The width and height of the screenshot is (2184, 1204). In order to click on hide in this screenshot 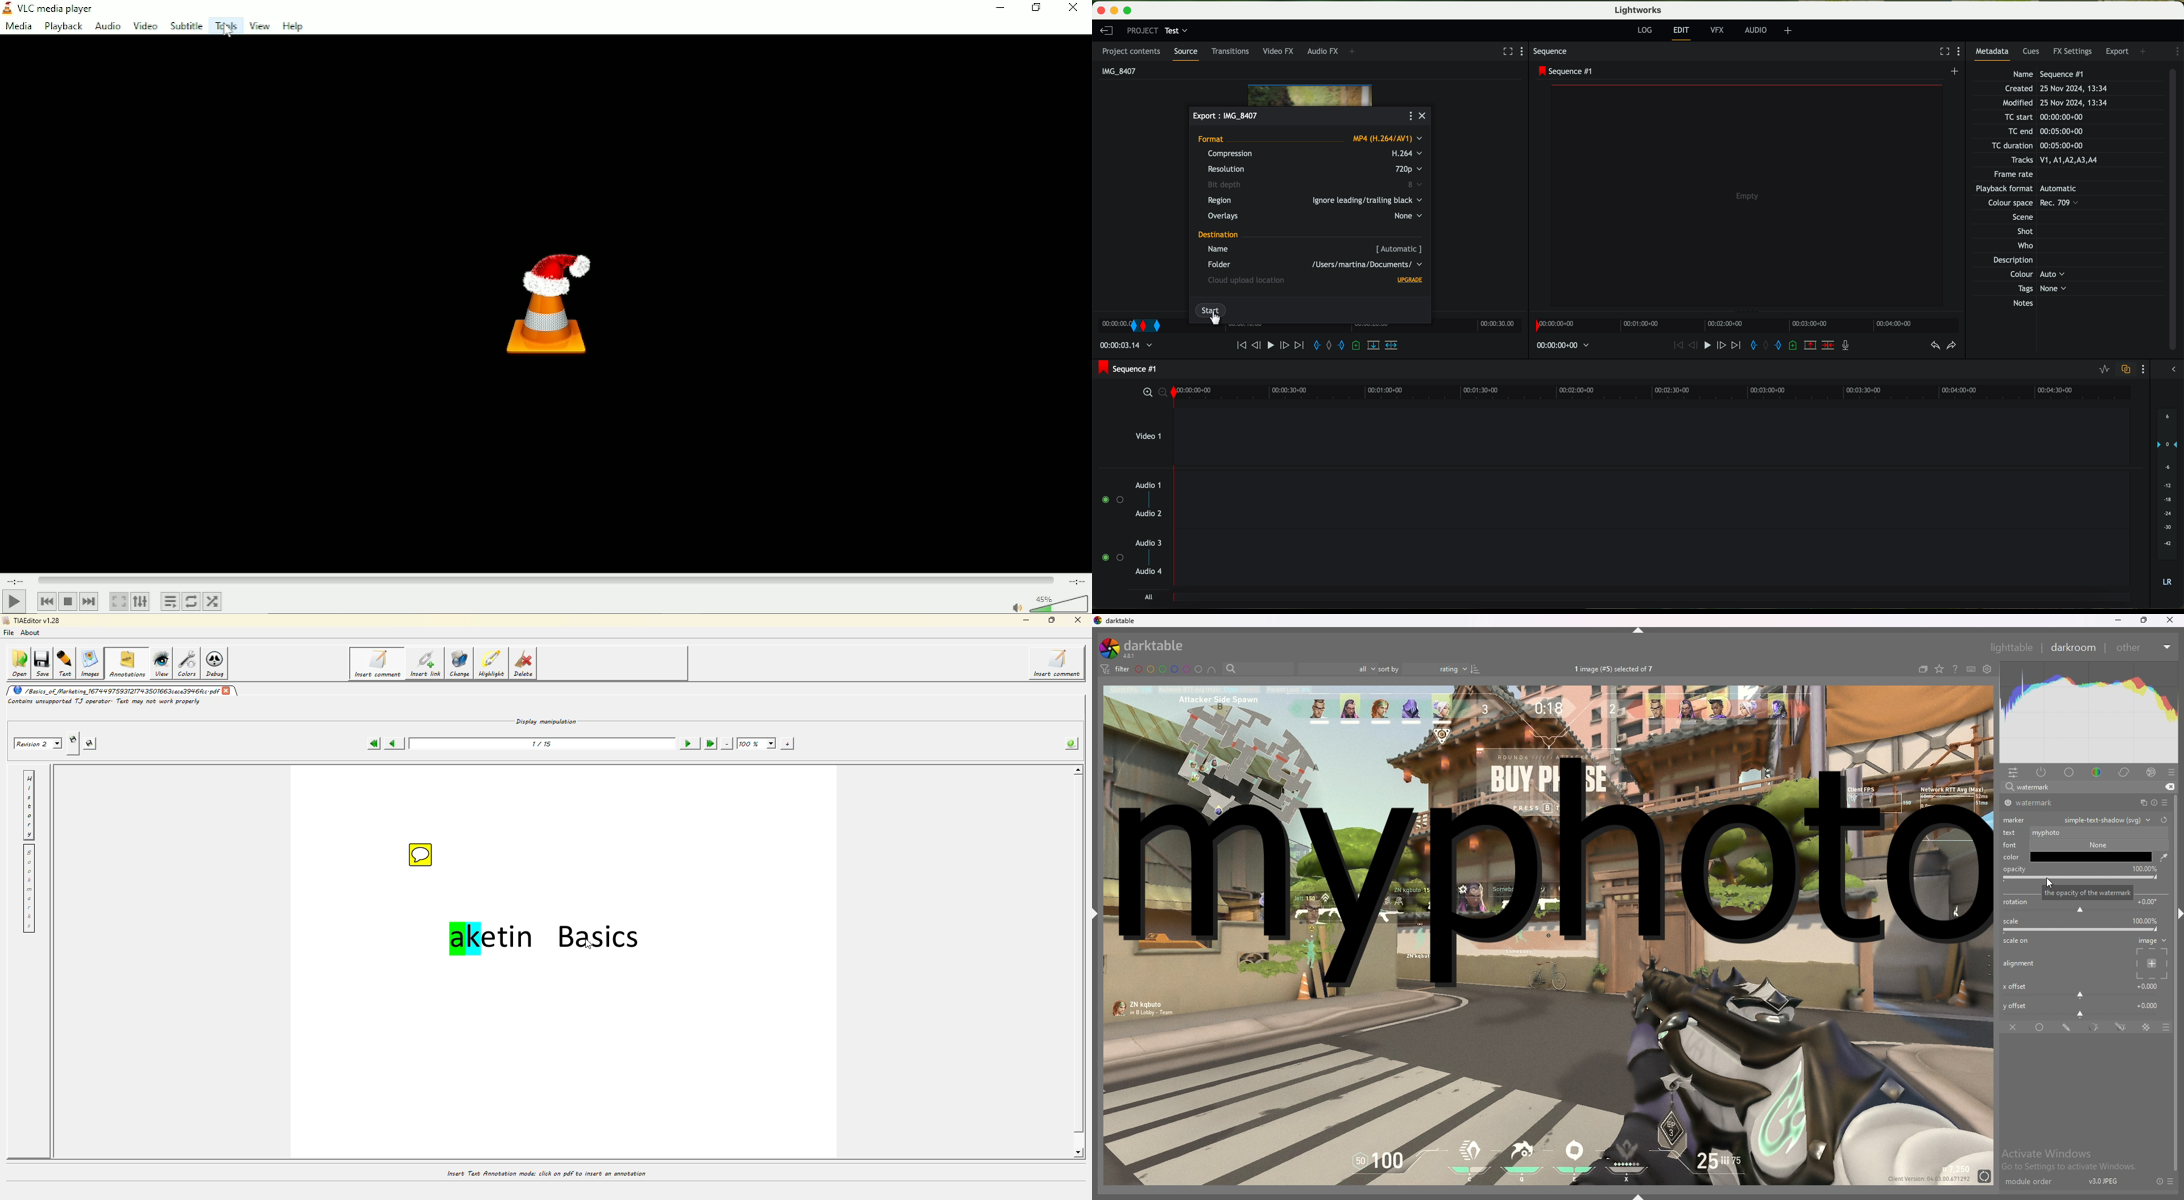, I will do `click(1640, 630)`.